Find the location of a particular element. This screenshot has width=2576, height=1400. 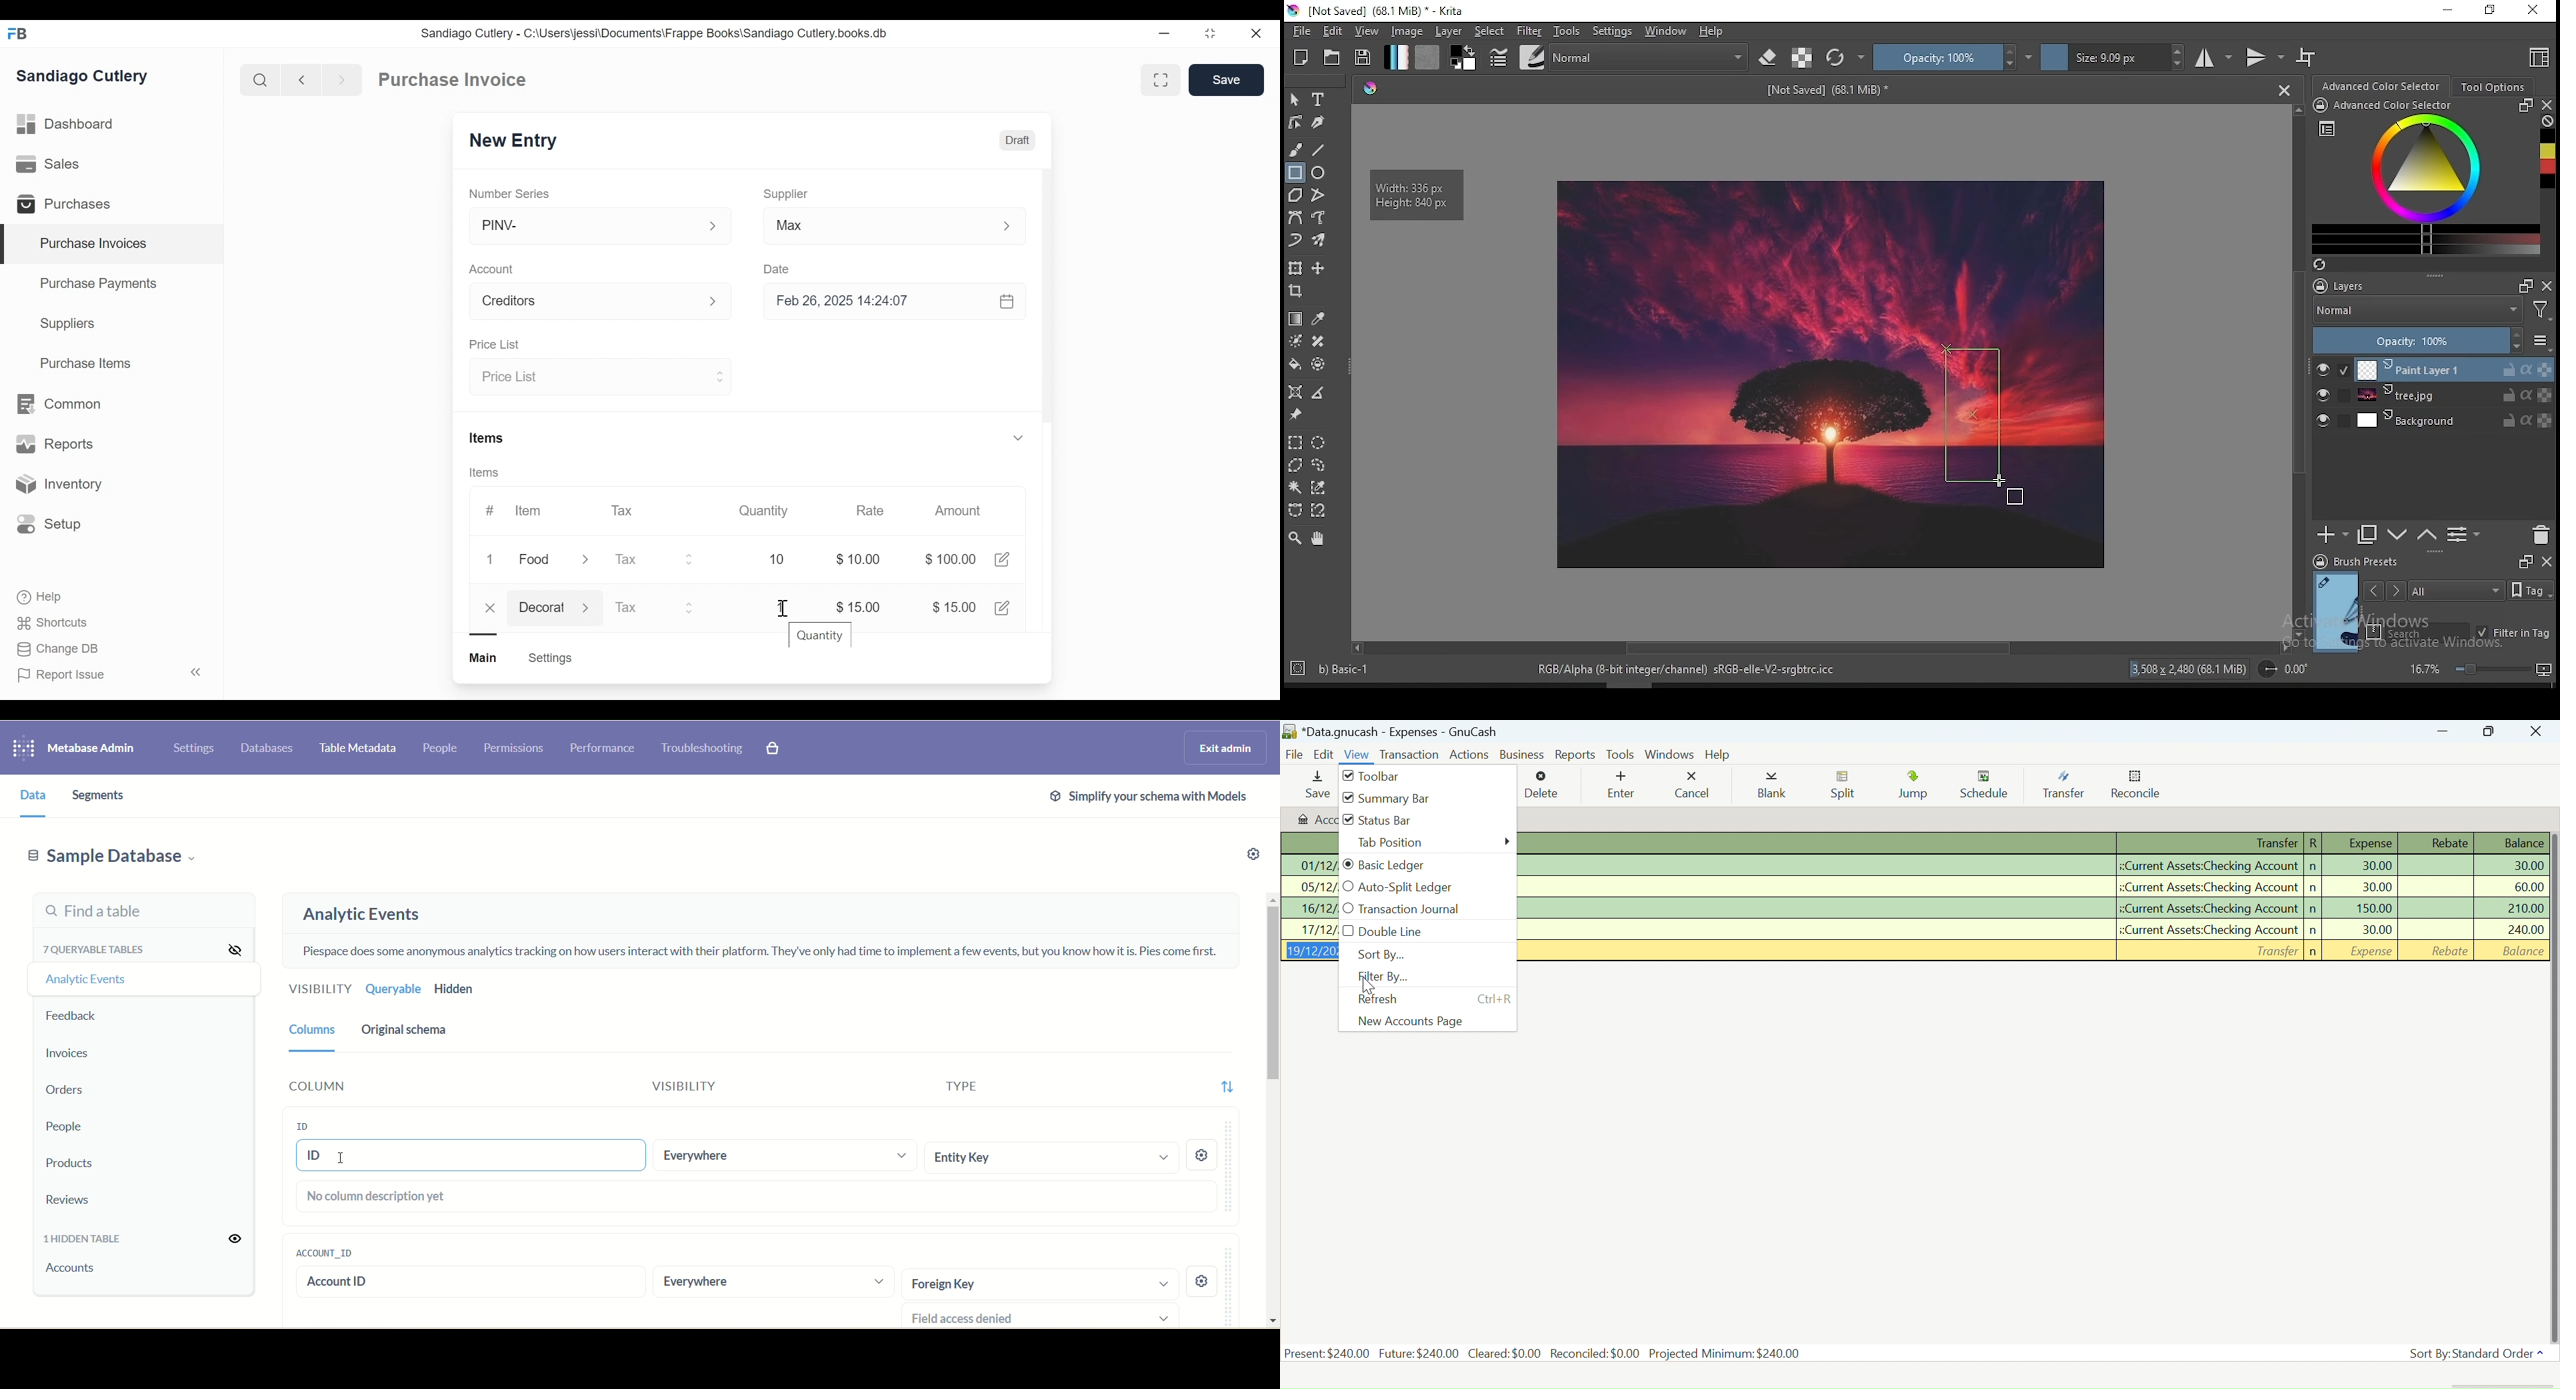

paint bucket tool is located at coordinates (1297, 365).